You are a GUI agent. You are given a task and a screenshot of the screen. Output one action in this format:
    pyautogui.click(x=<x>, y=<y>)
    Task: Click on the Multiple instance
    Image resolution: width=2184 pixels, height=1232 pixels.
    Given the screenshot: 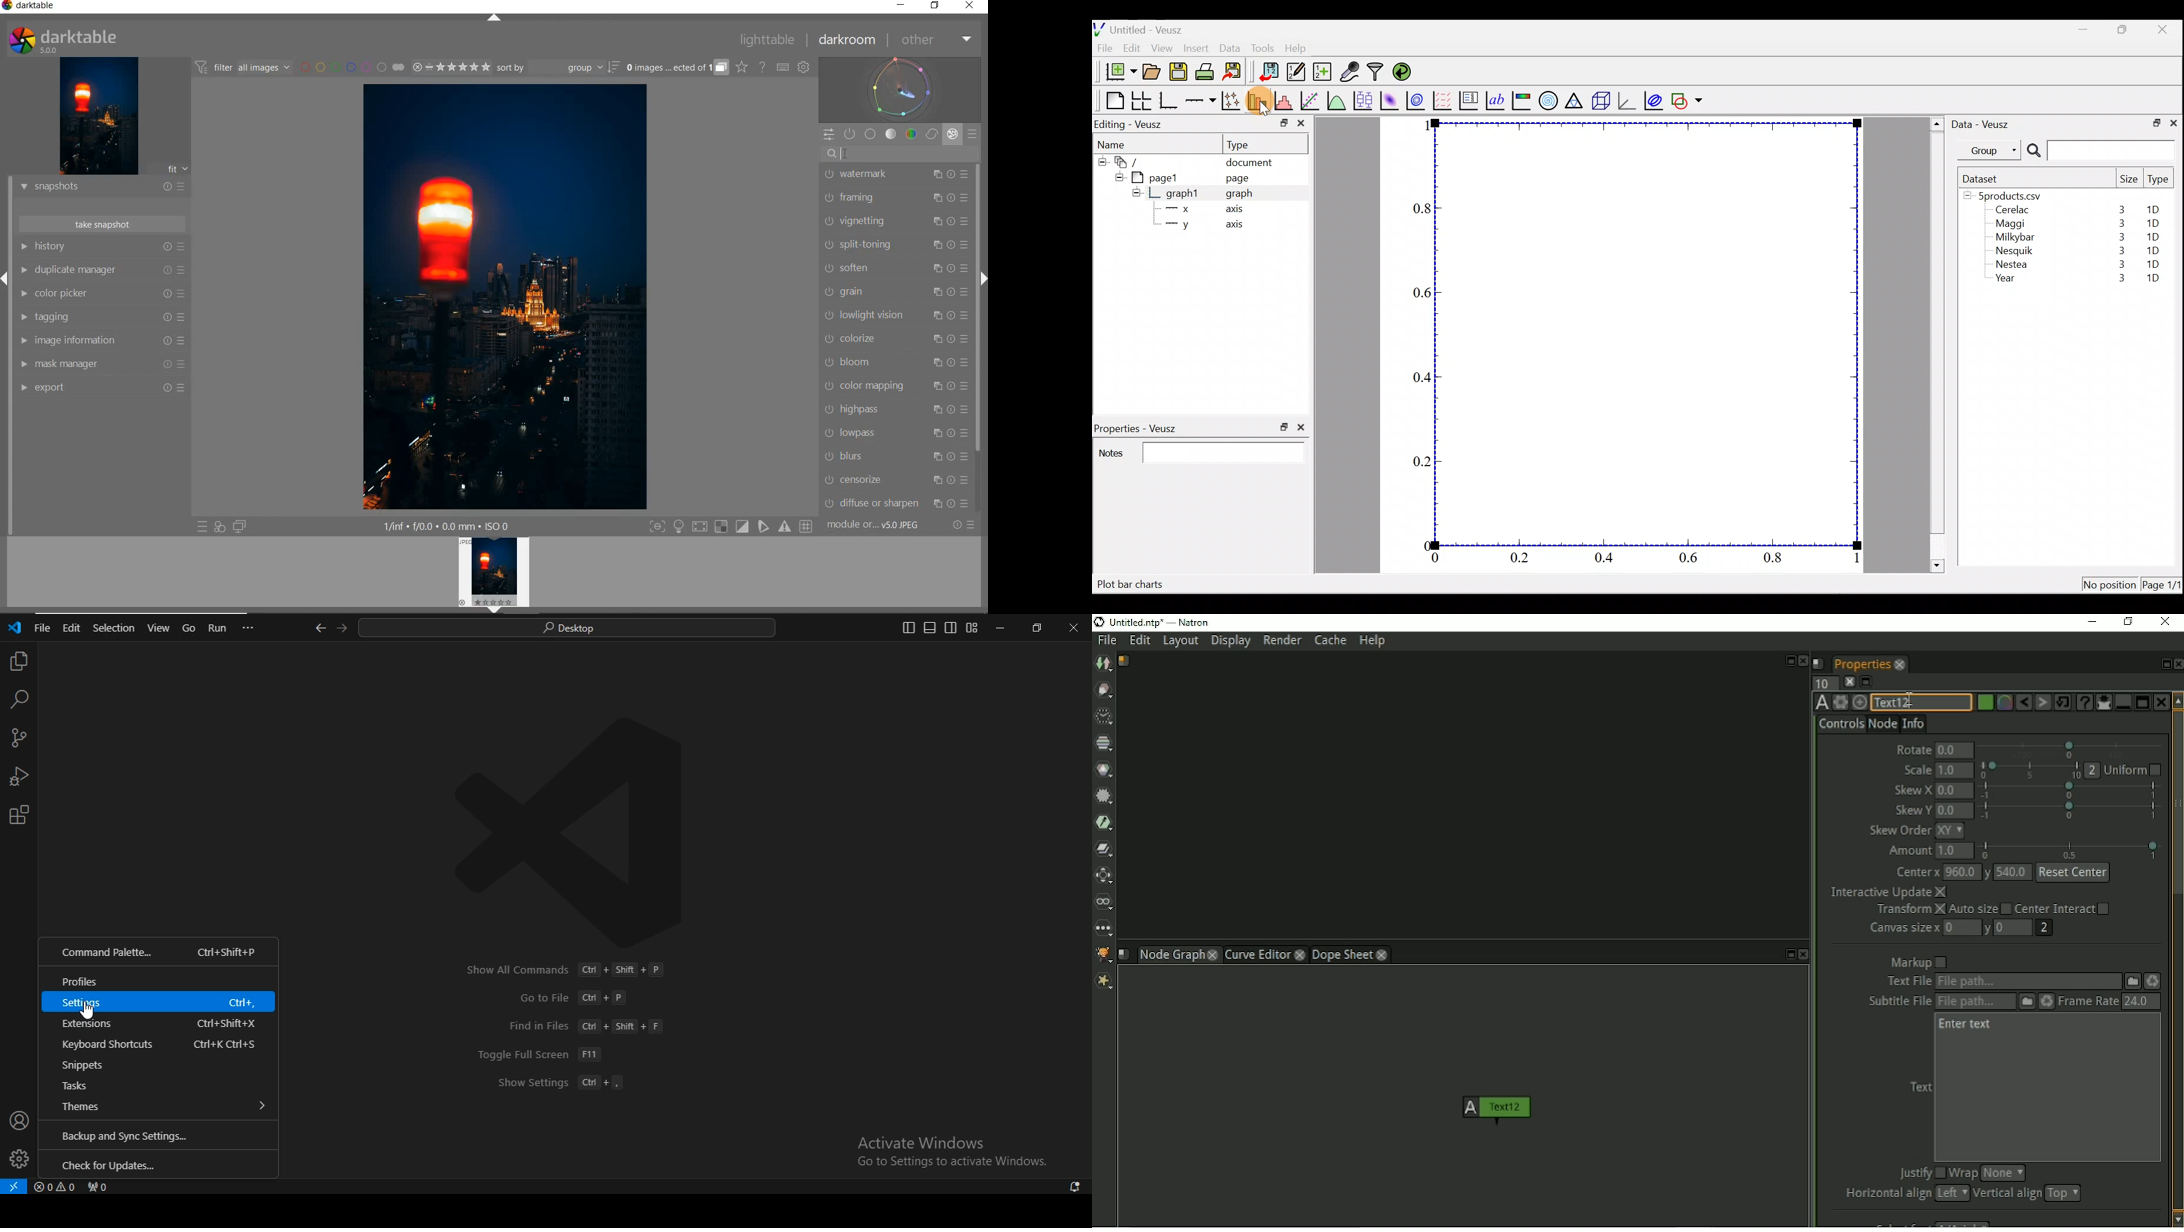 What is the action you would take?
    pyautogui.click(x=933, y=338)
    